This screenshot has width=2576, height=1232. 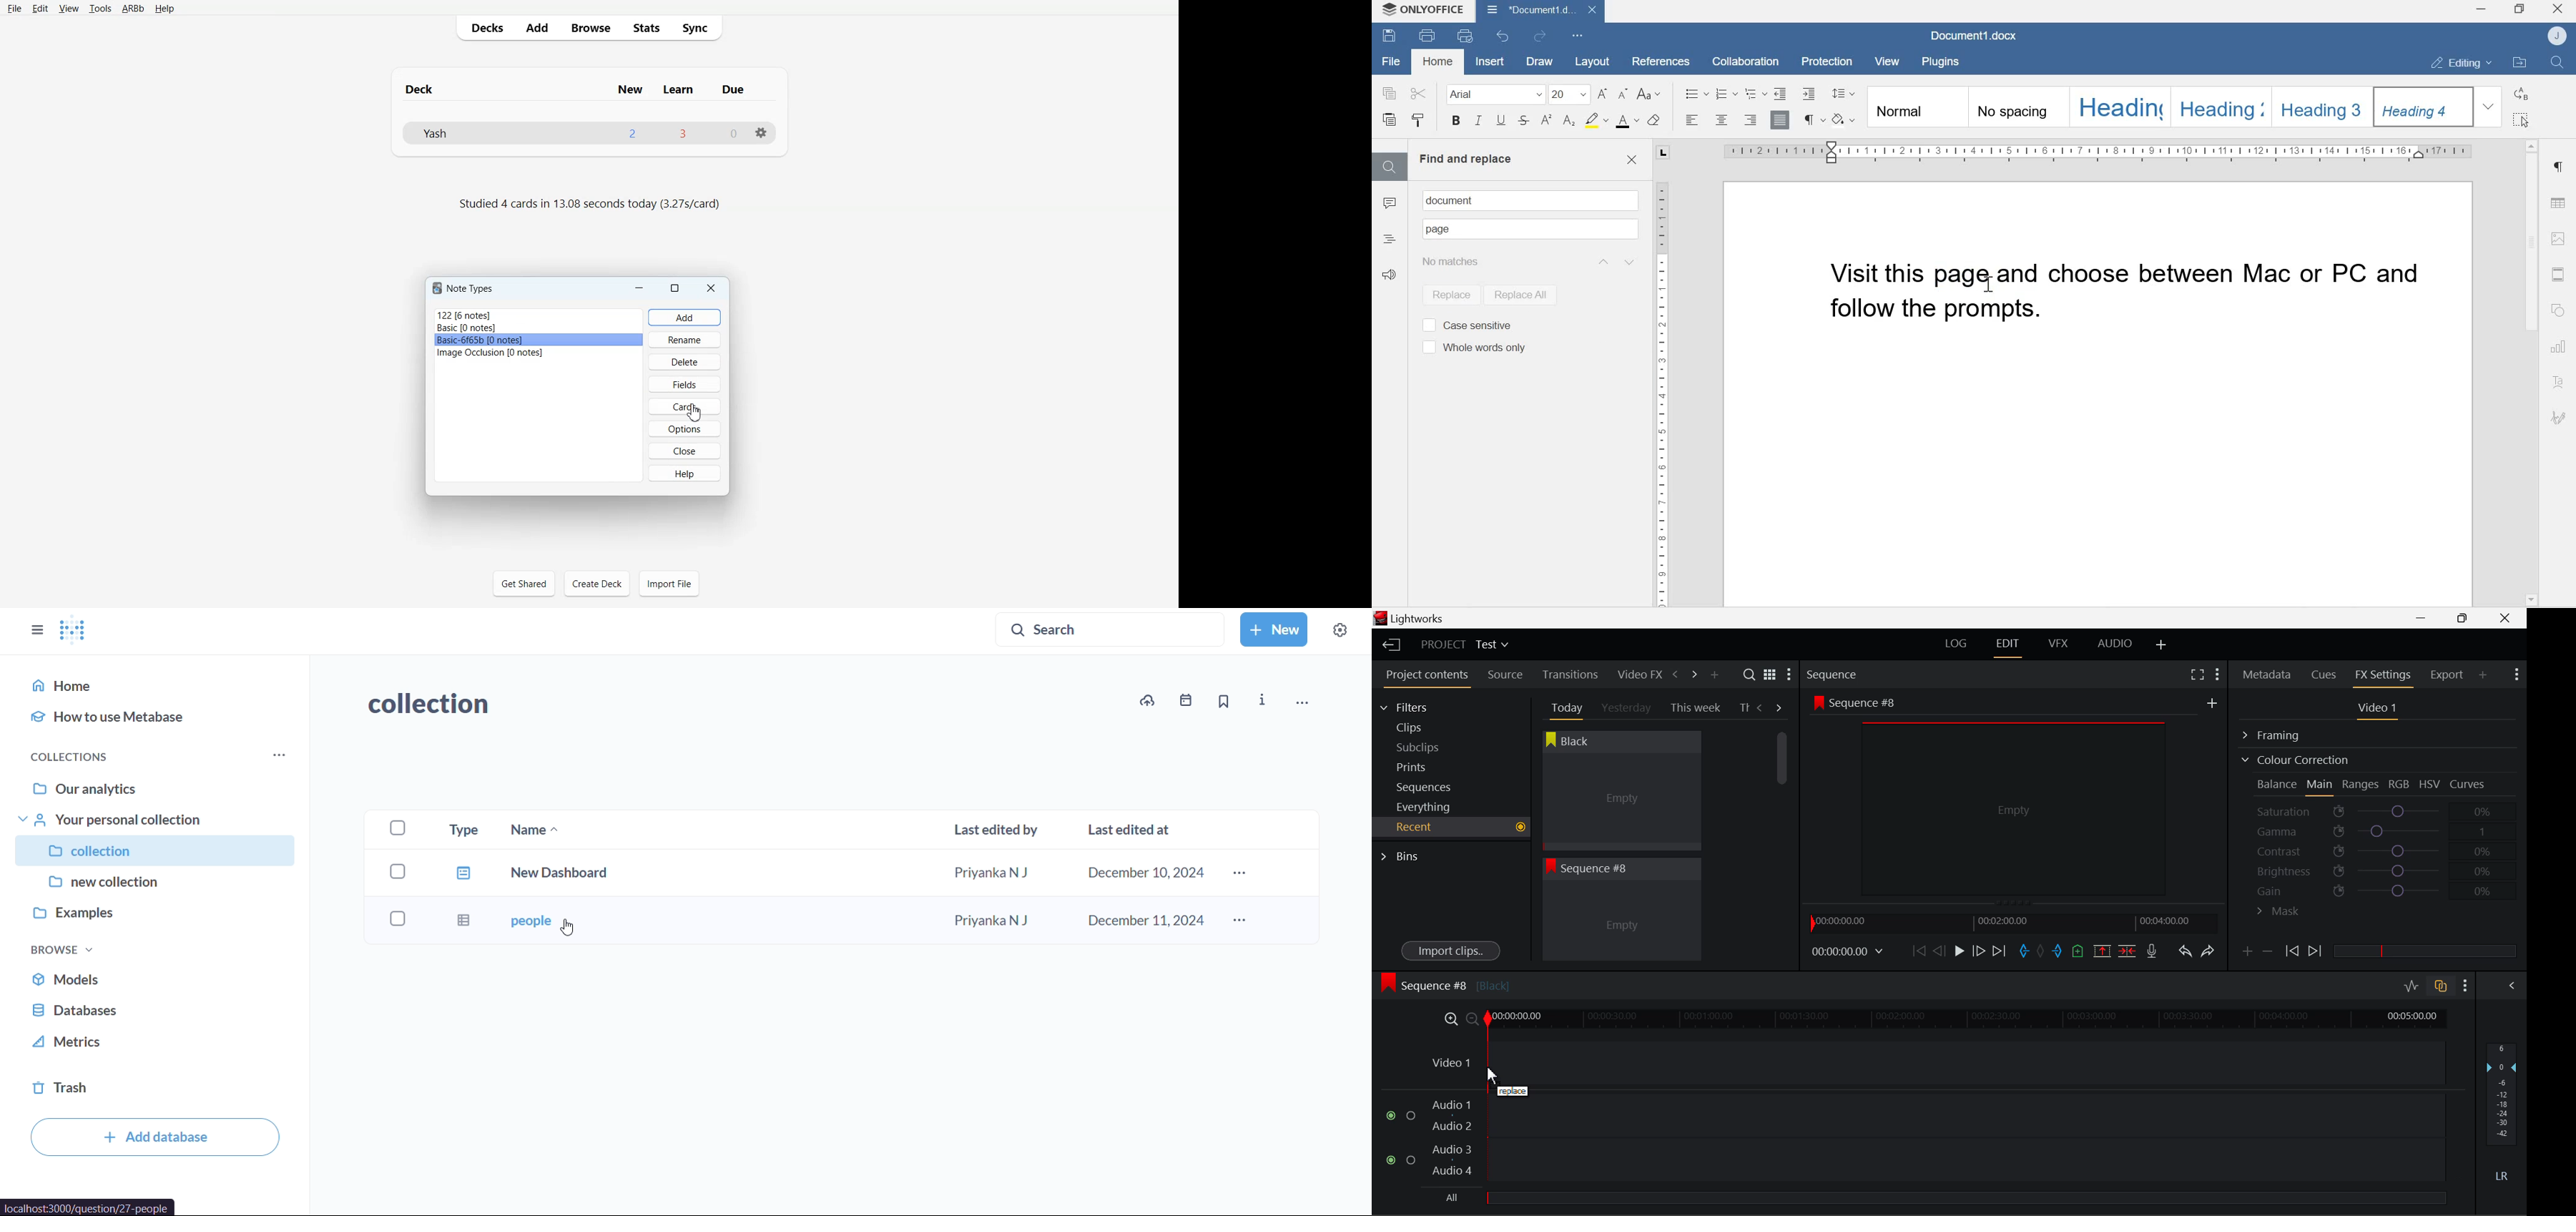 I want to click on Play, so click(x=1958, y=952).